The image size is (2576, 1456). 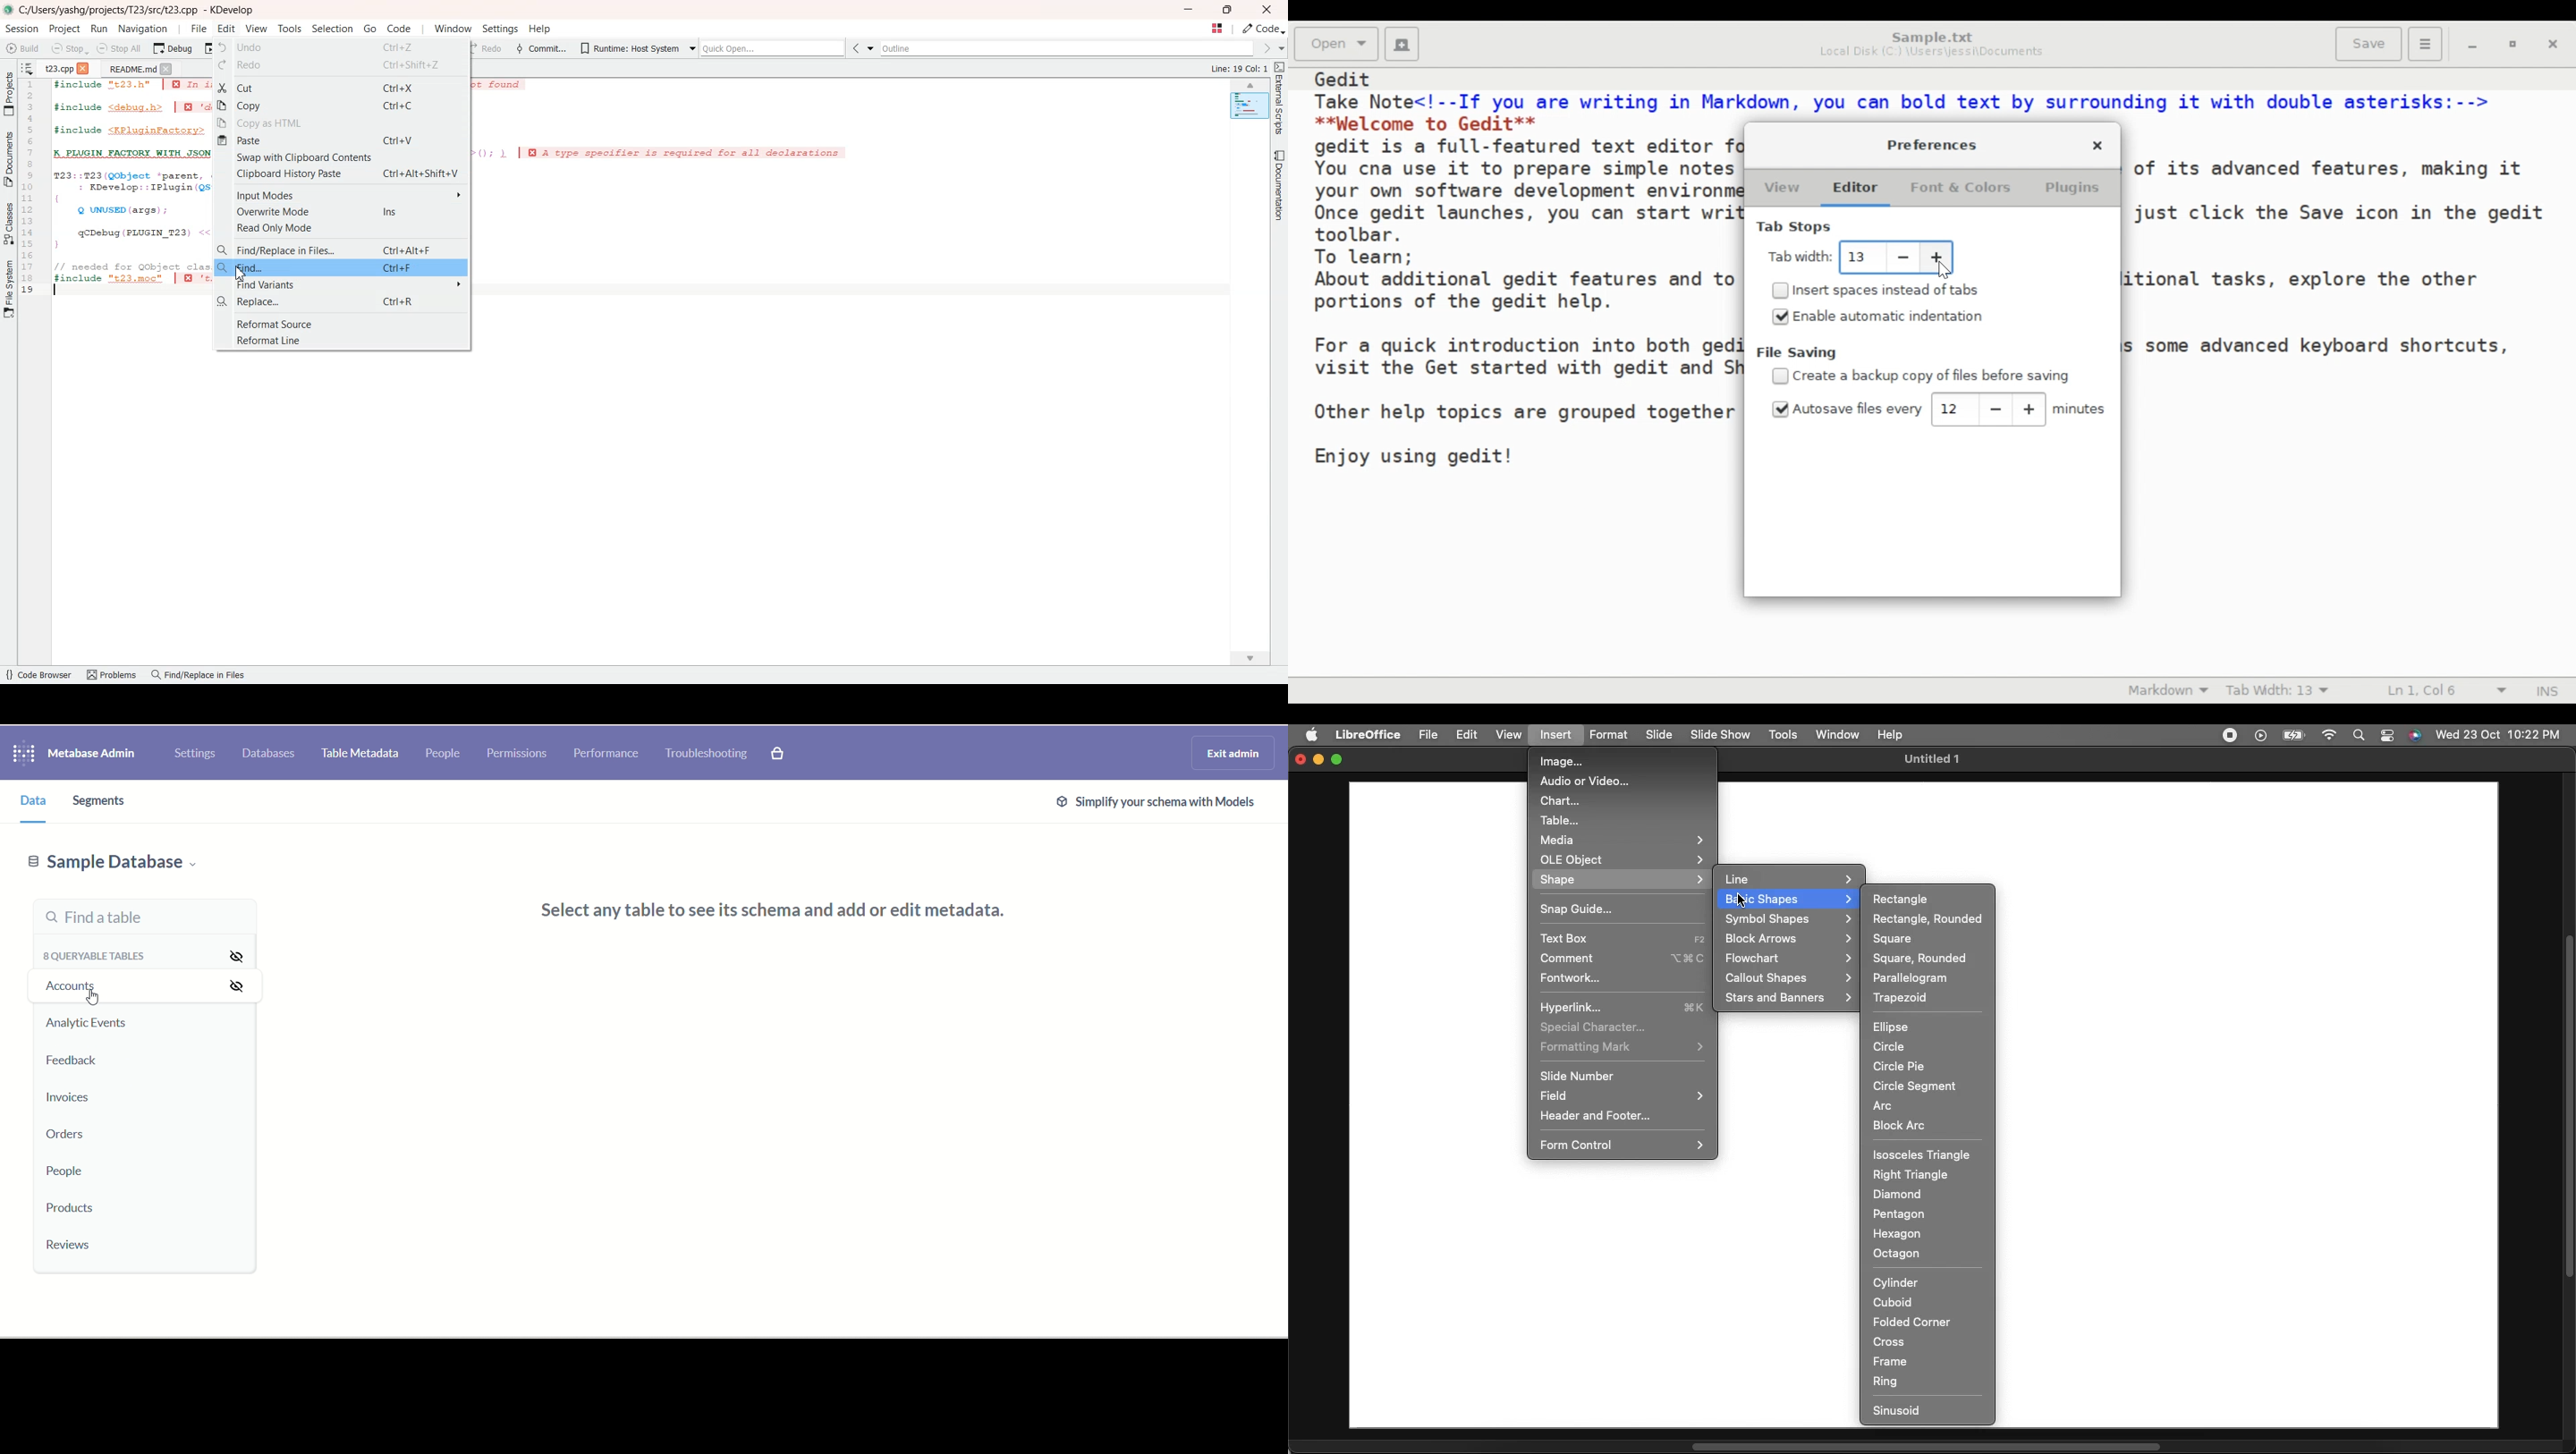 I want to click on data, so click(x=35, y=805).